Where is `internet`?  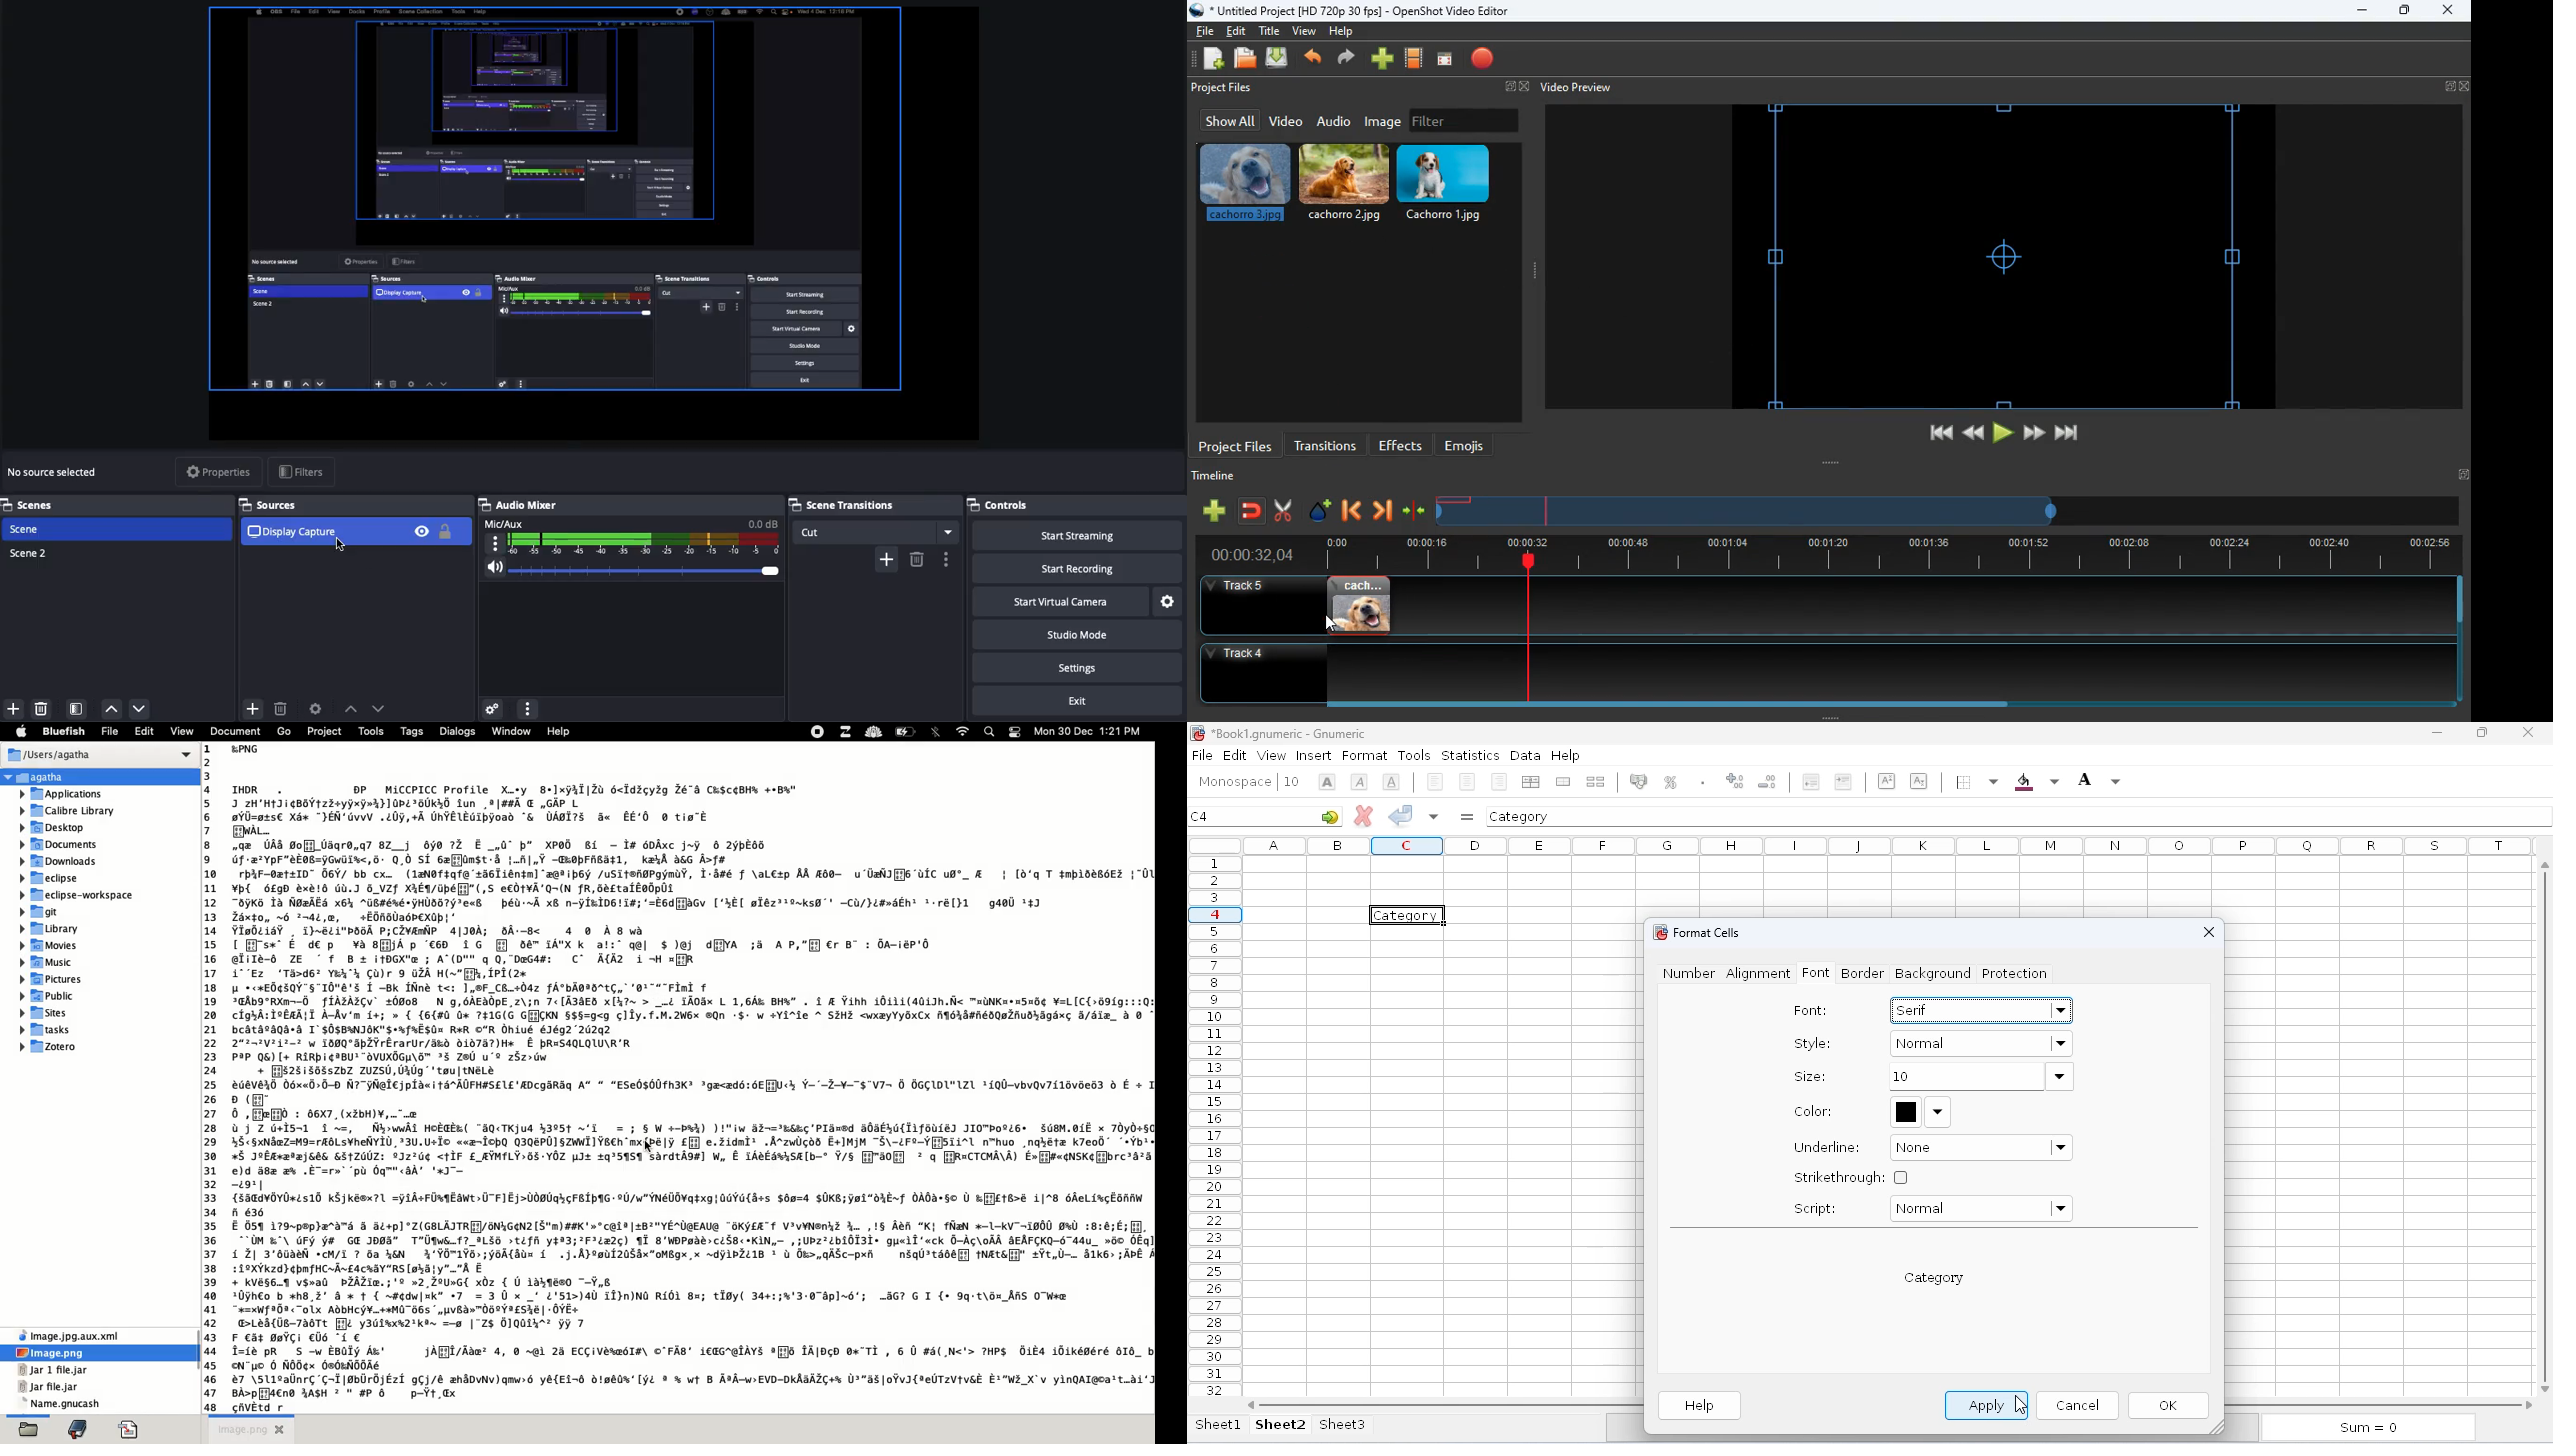
internet is located at coordinates (963, 732).